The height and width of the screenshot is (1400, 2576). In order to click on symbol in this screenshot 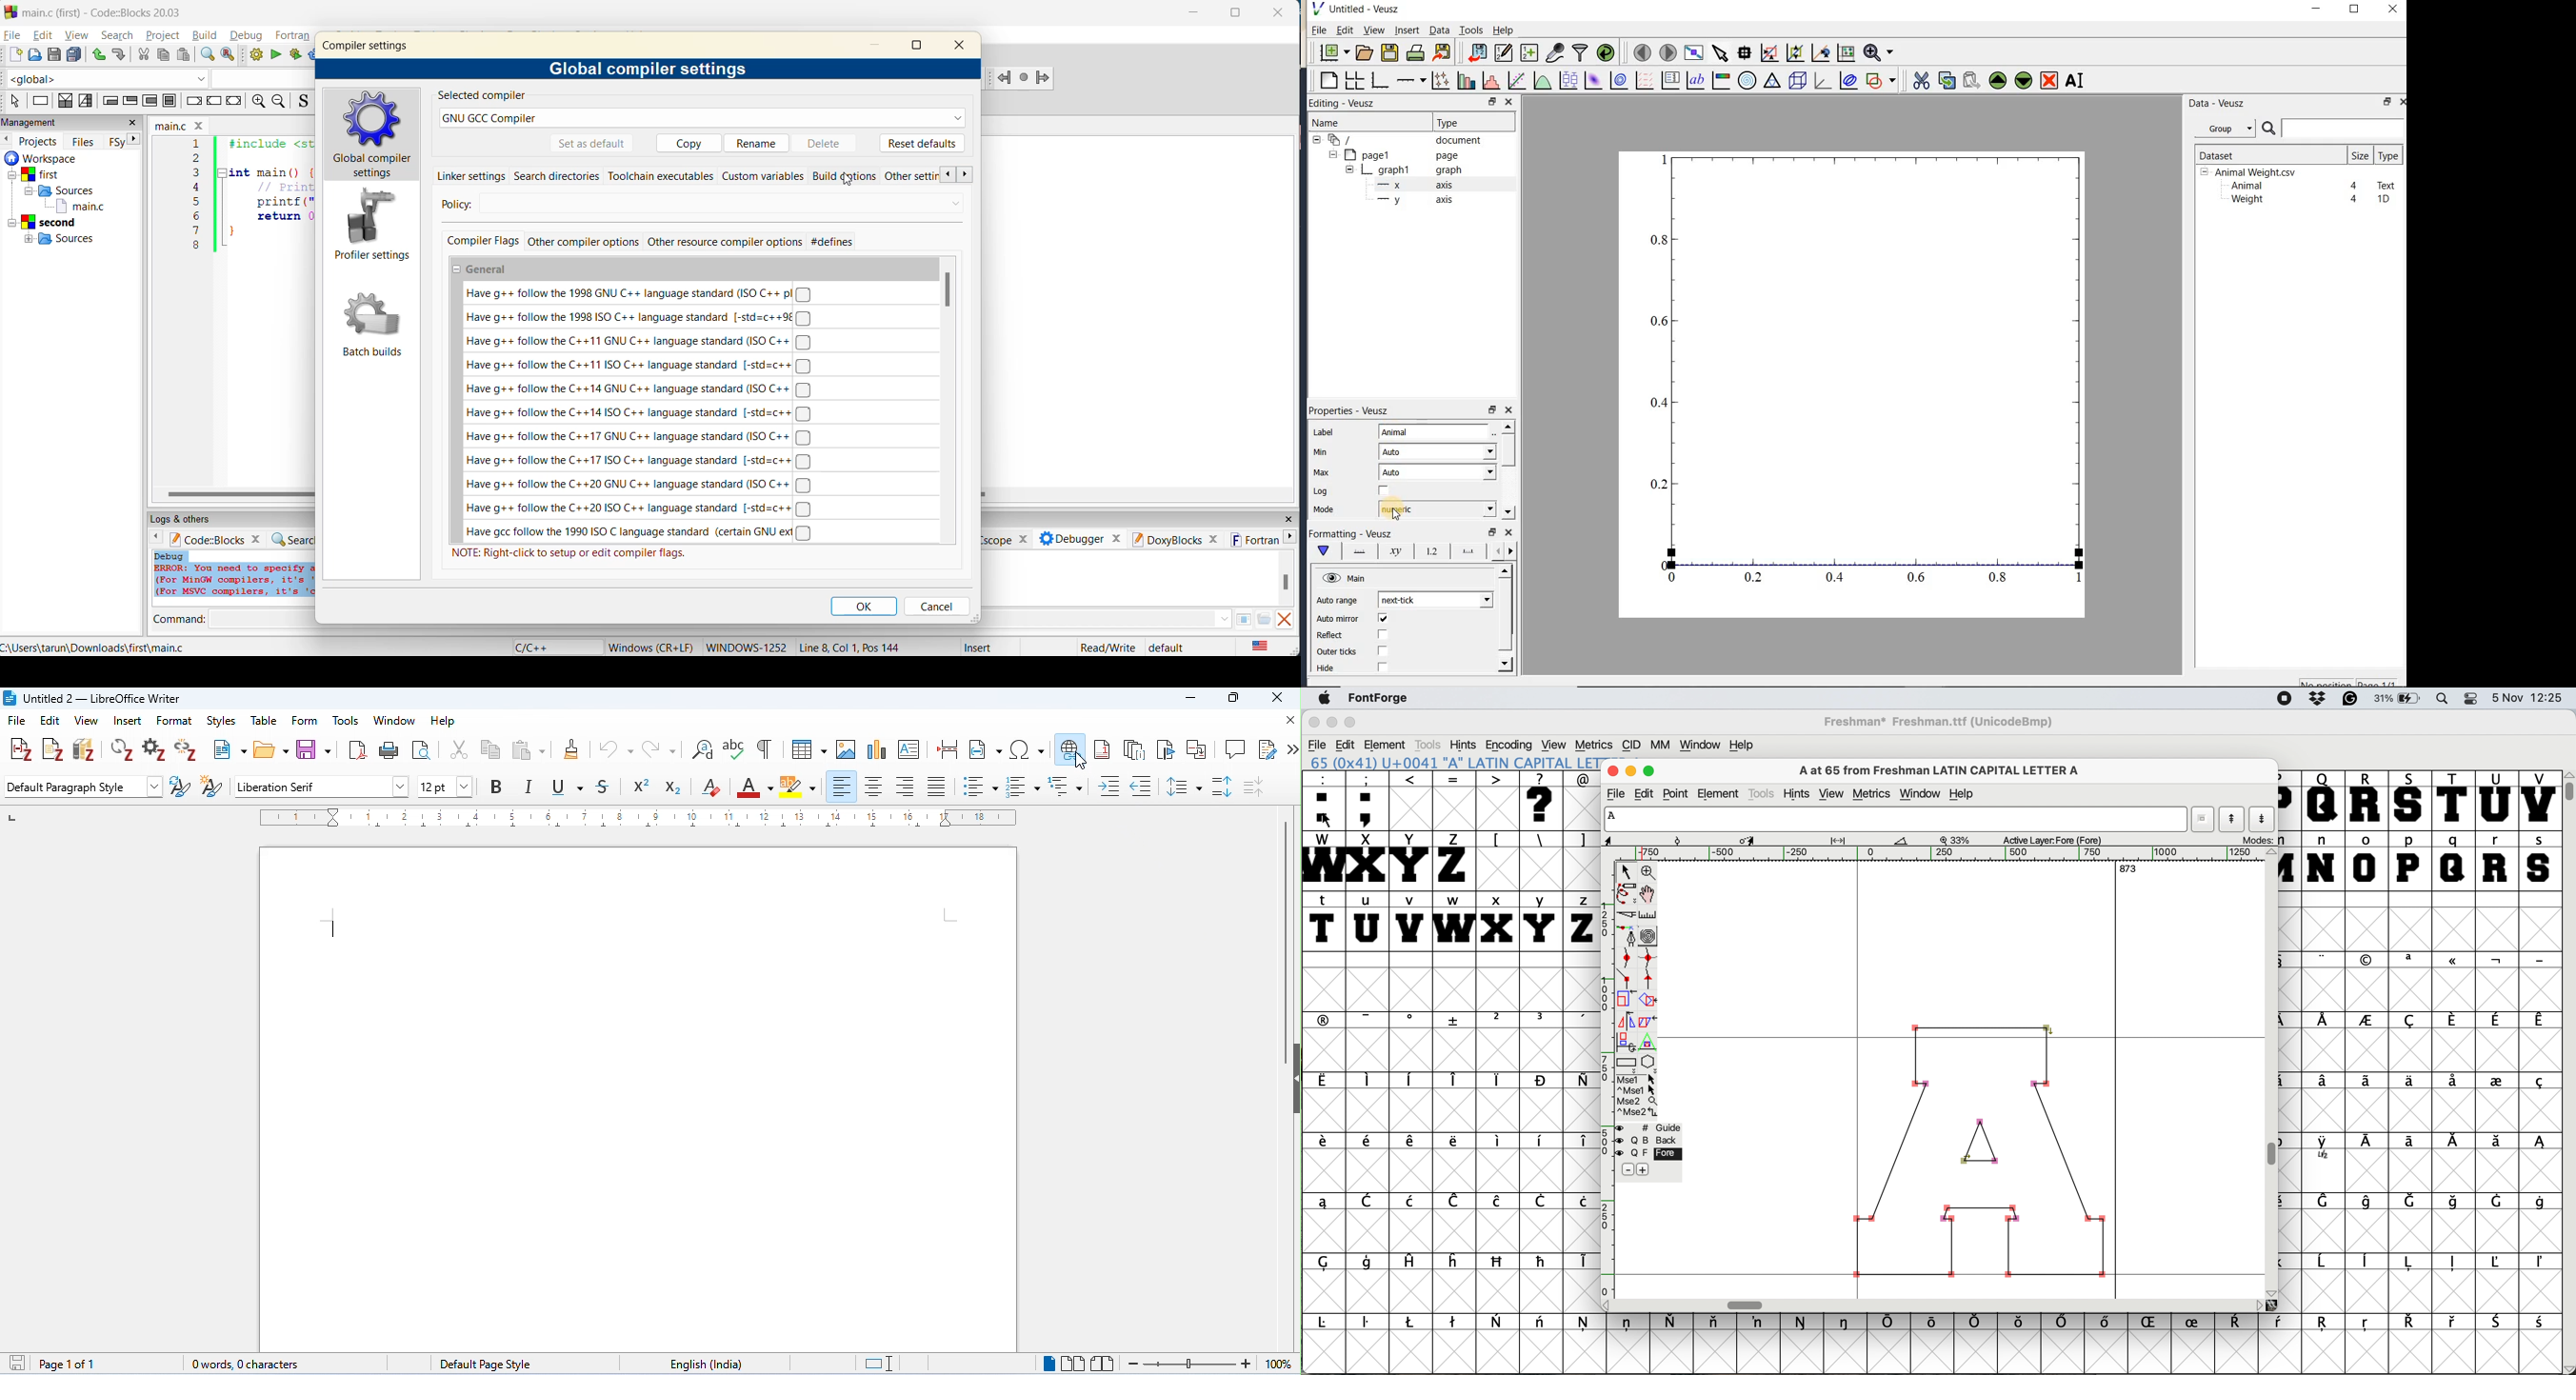, I will do `click(2368, 960)`.